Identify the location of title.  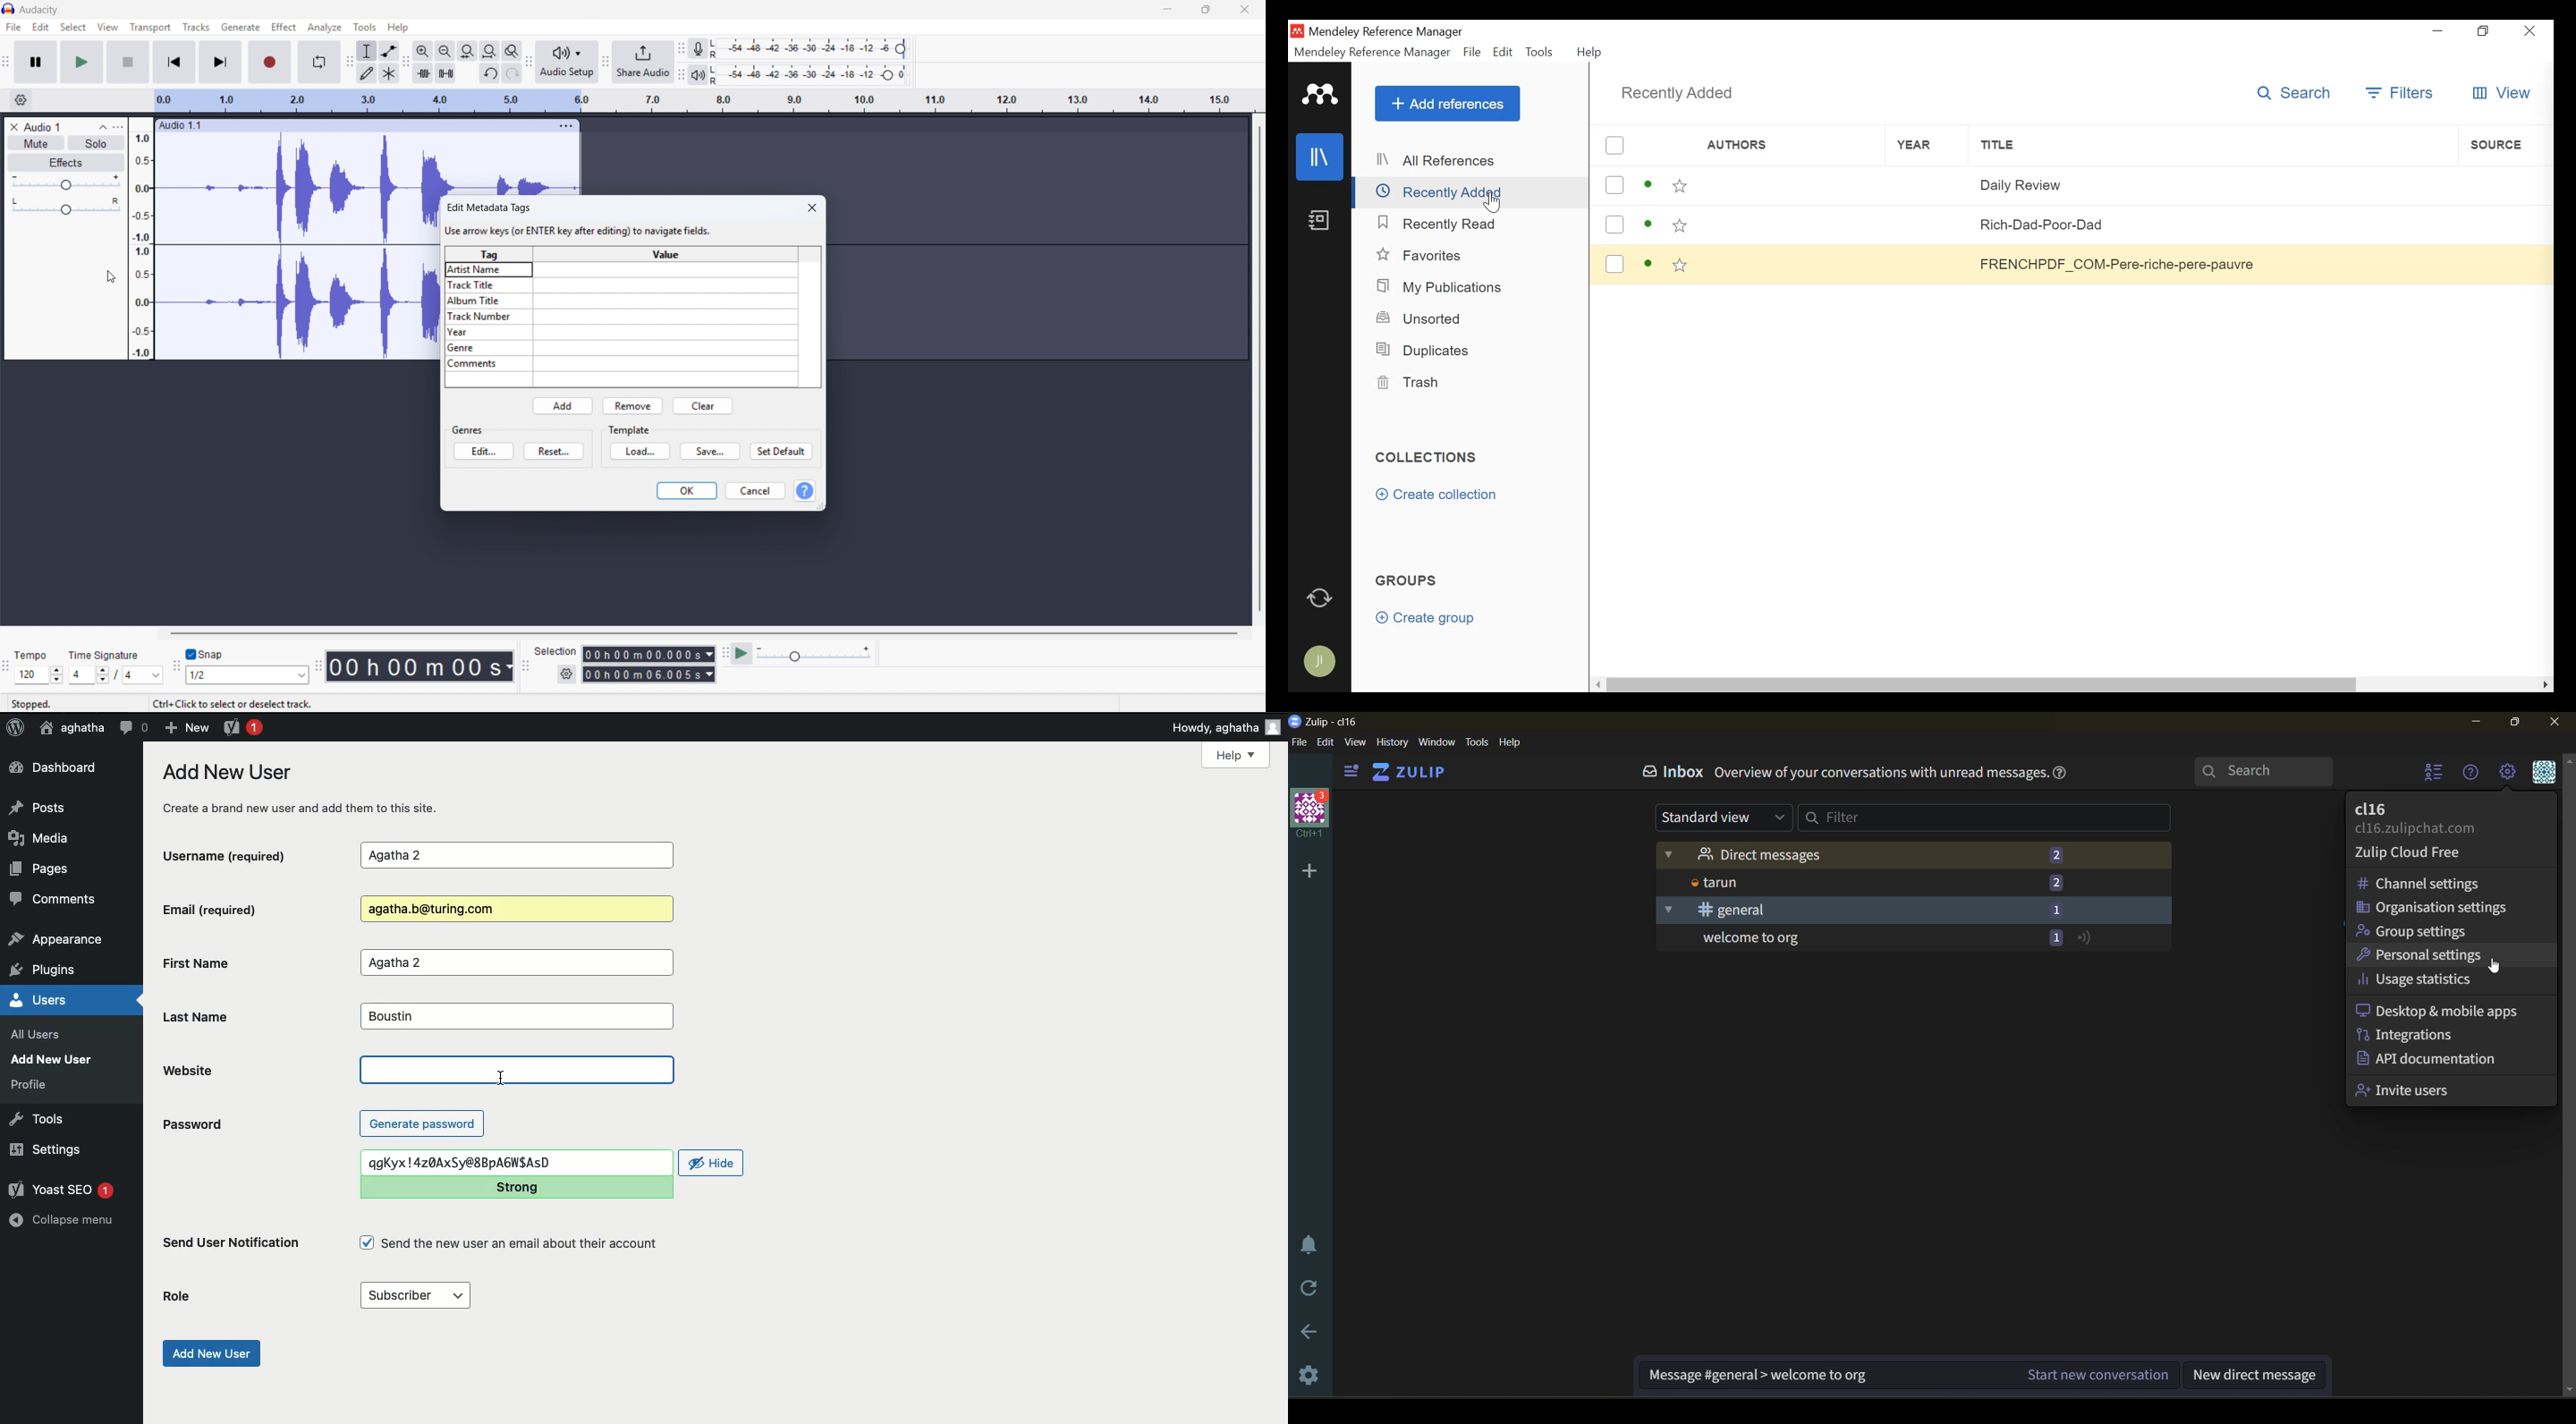
(39, 10).